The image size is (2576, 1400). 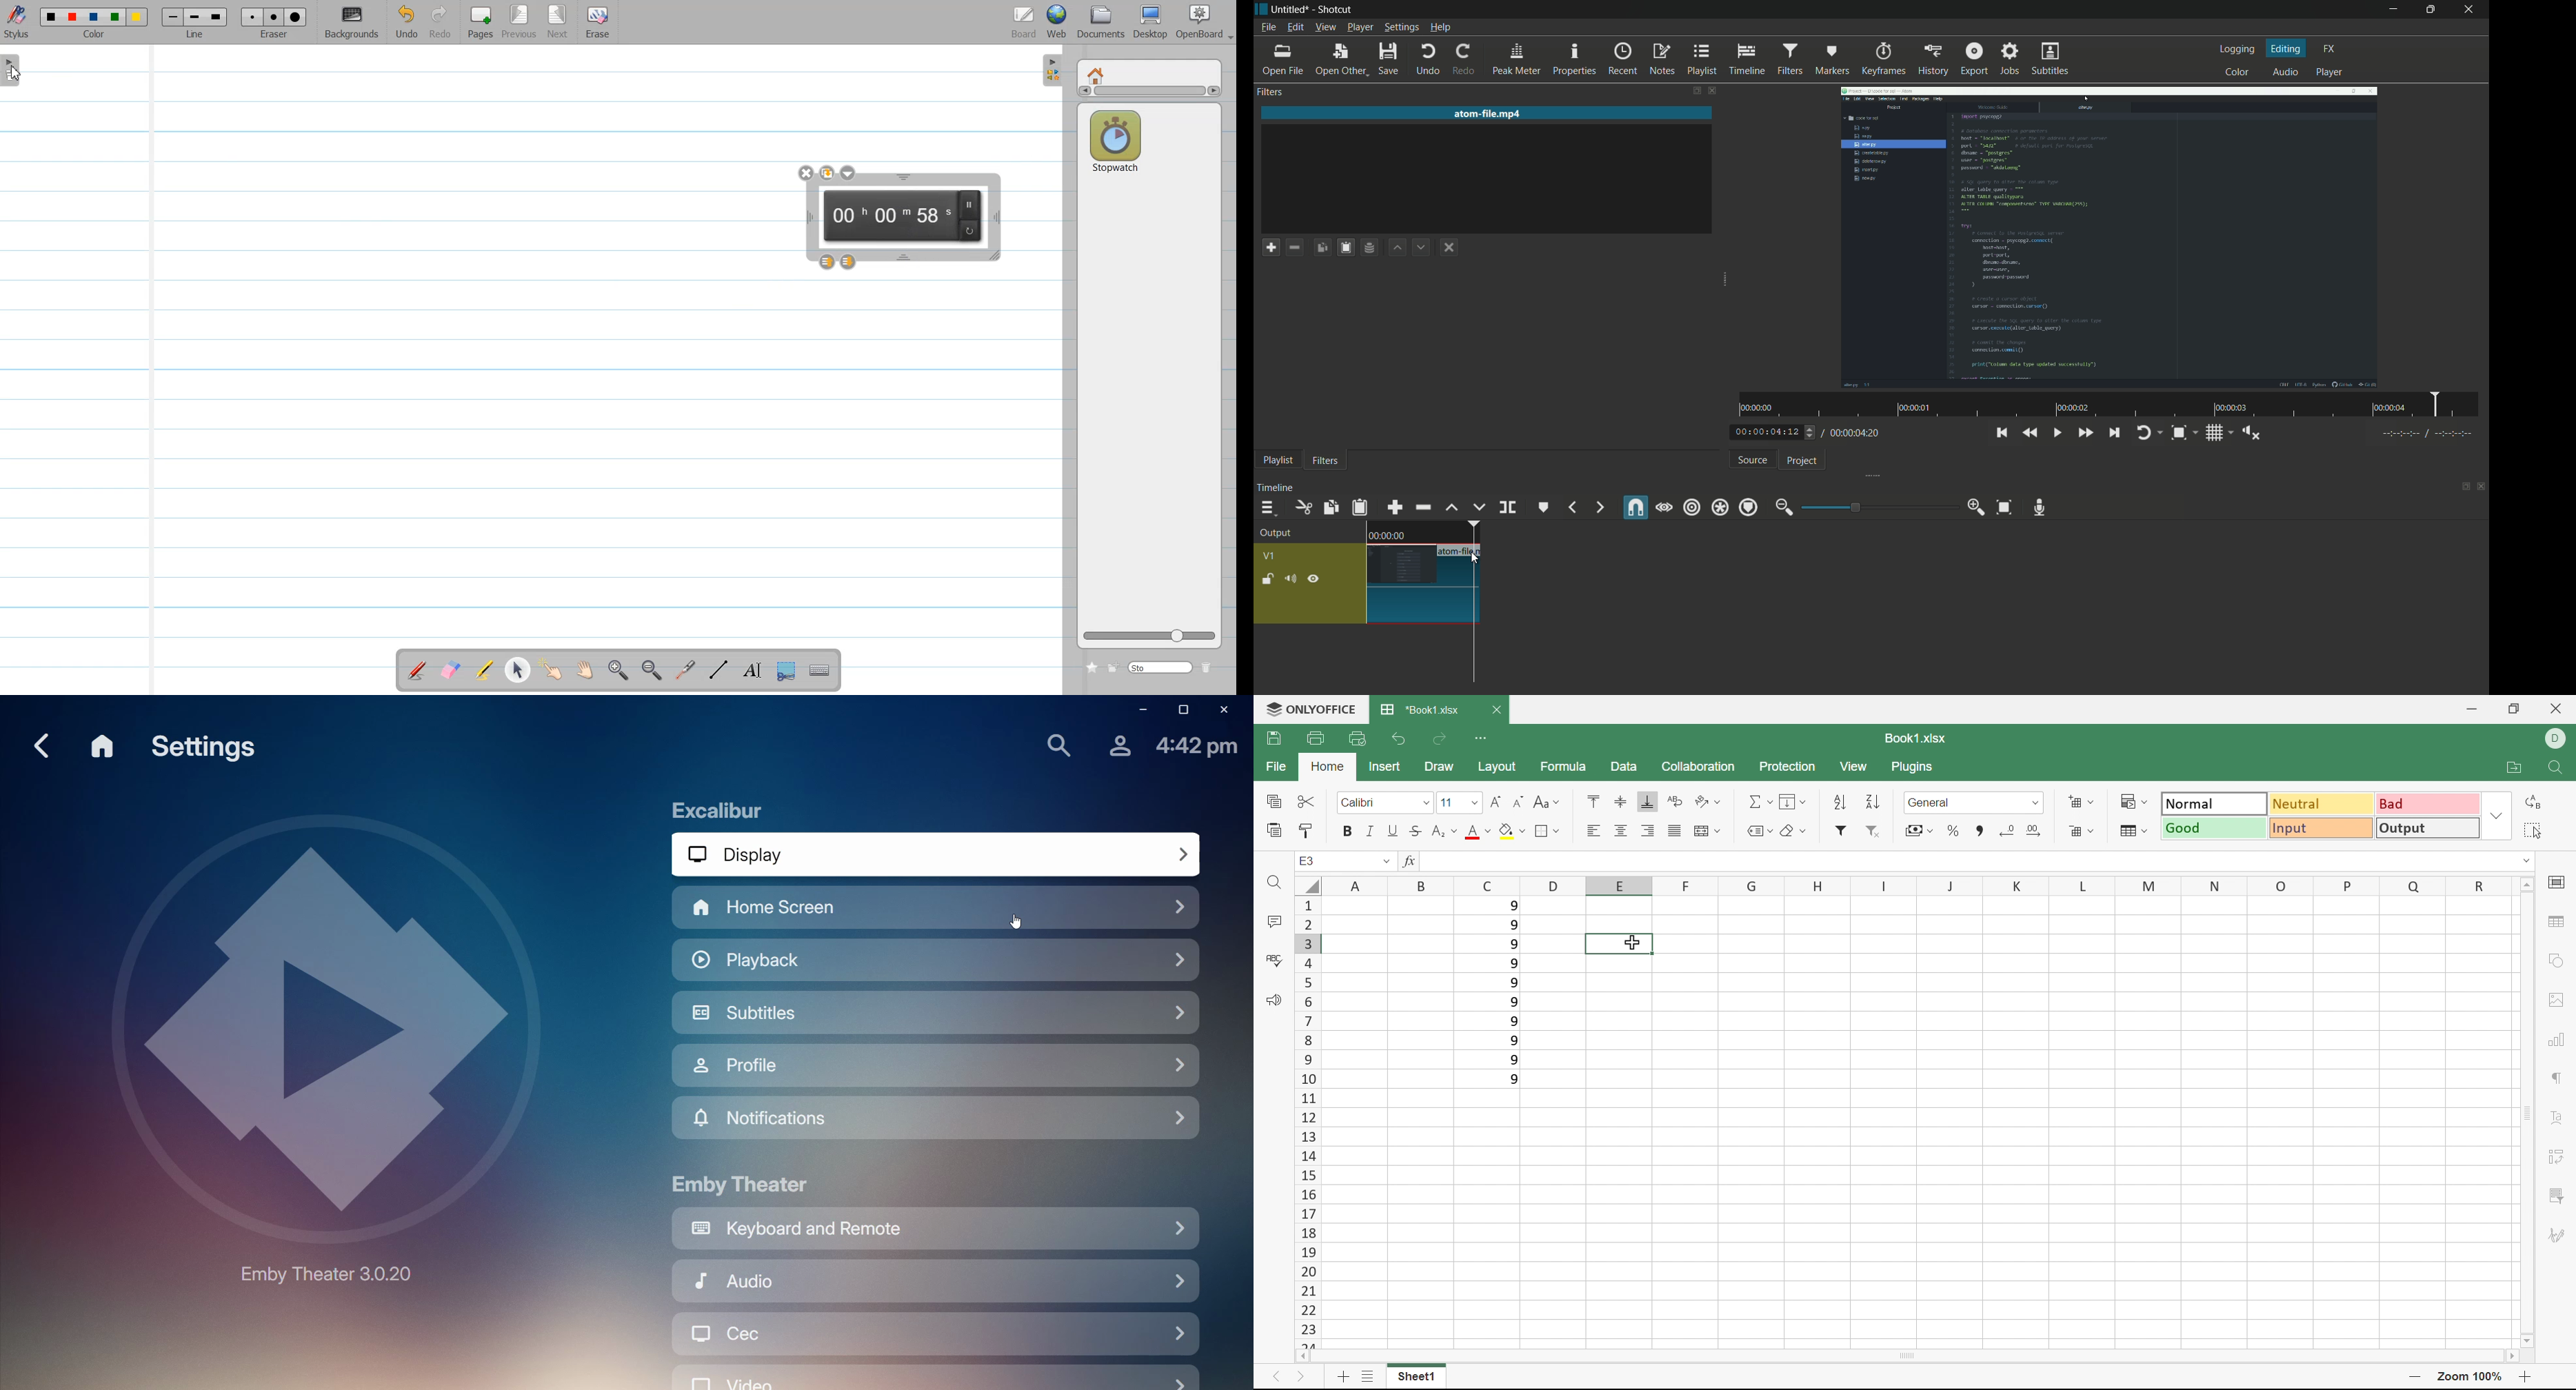 What do you see at coordinates (1301, 508) in the screenshot?
I see `cut` at bounding box center [1301, 508].